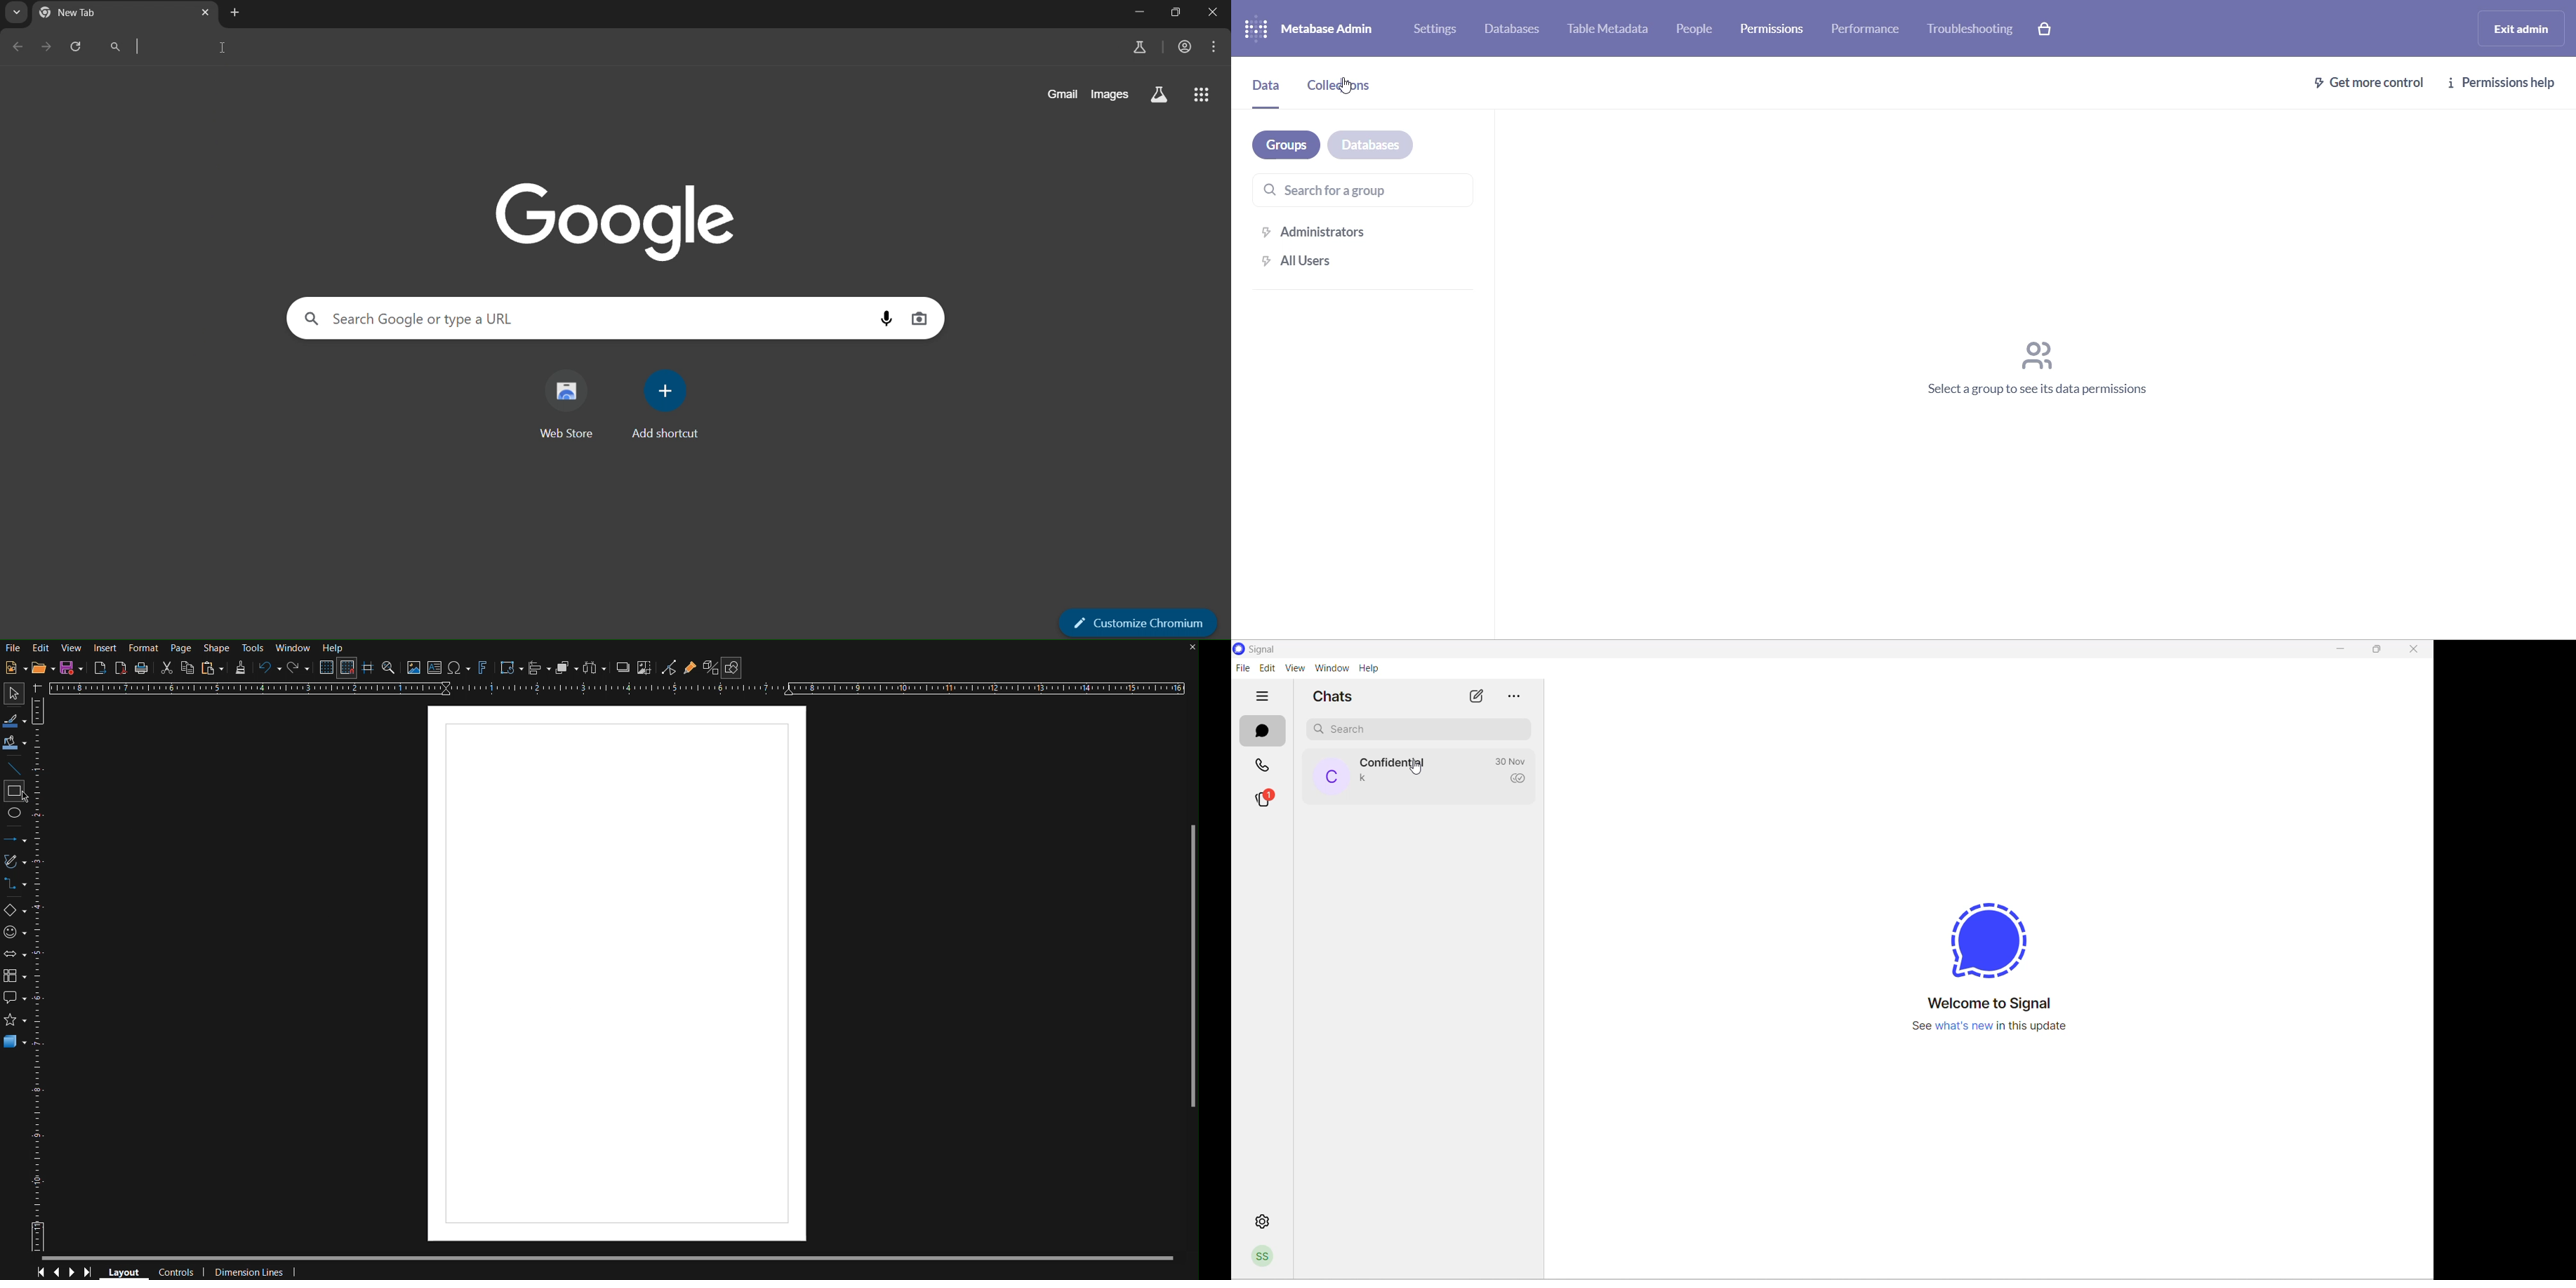 The width and height of the screenshot is (2576, 1288). I want to click on Controls, so click(179, 1272).